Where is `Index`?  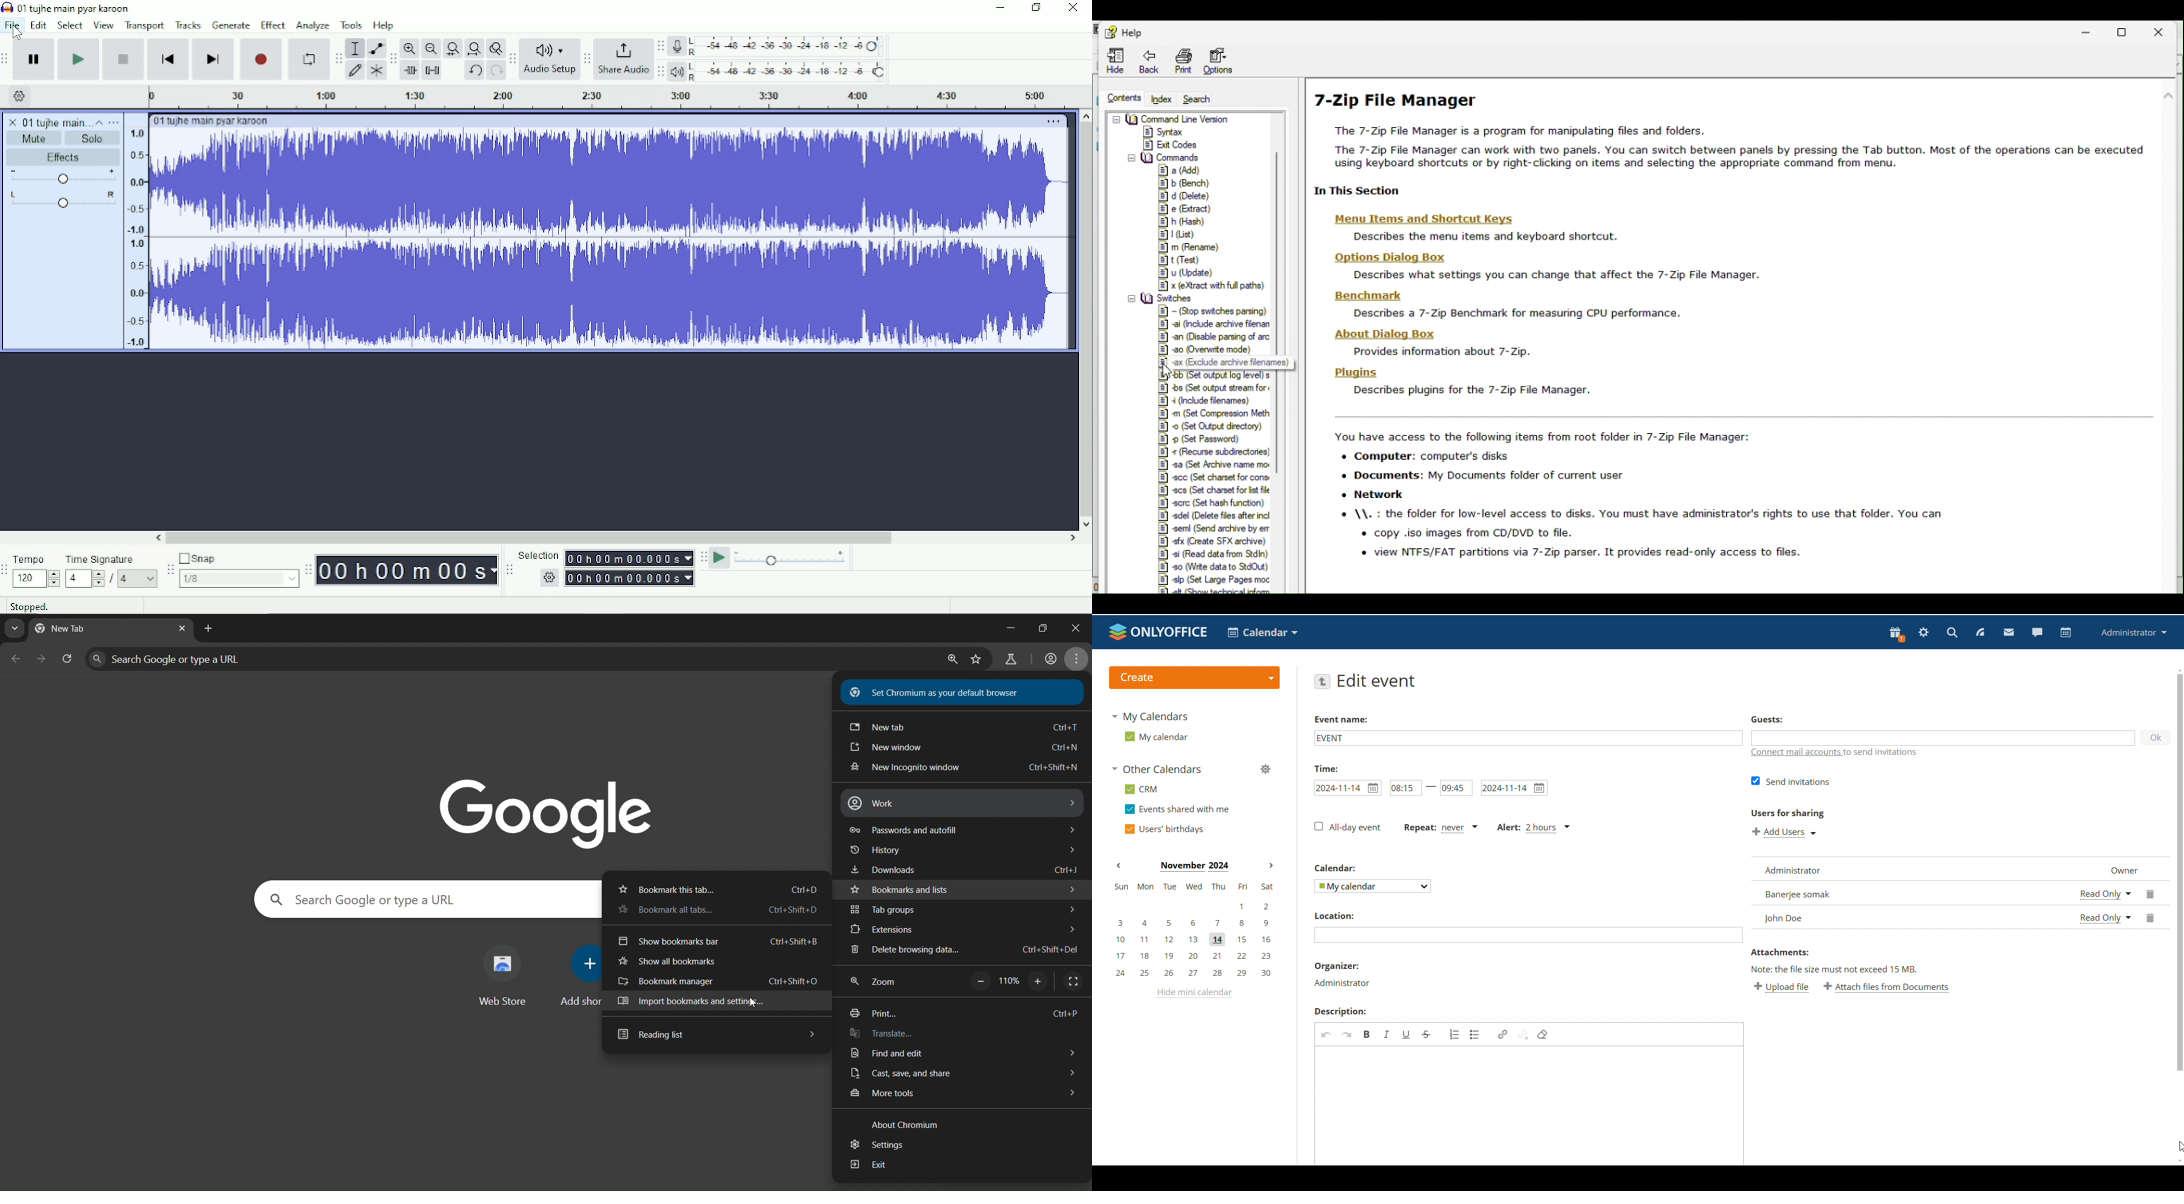
Index is located at coordinates (1160, 100).